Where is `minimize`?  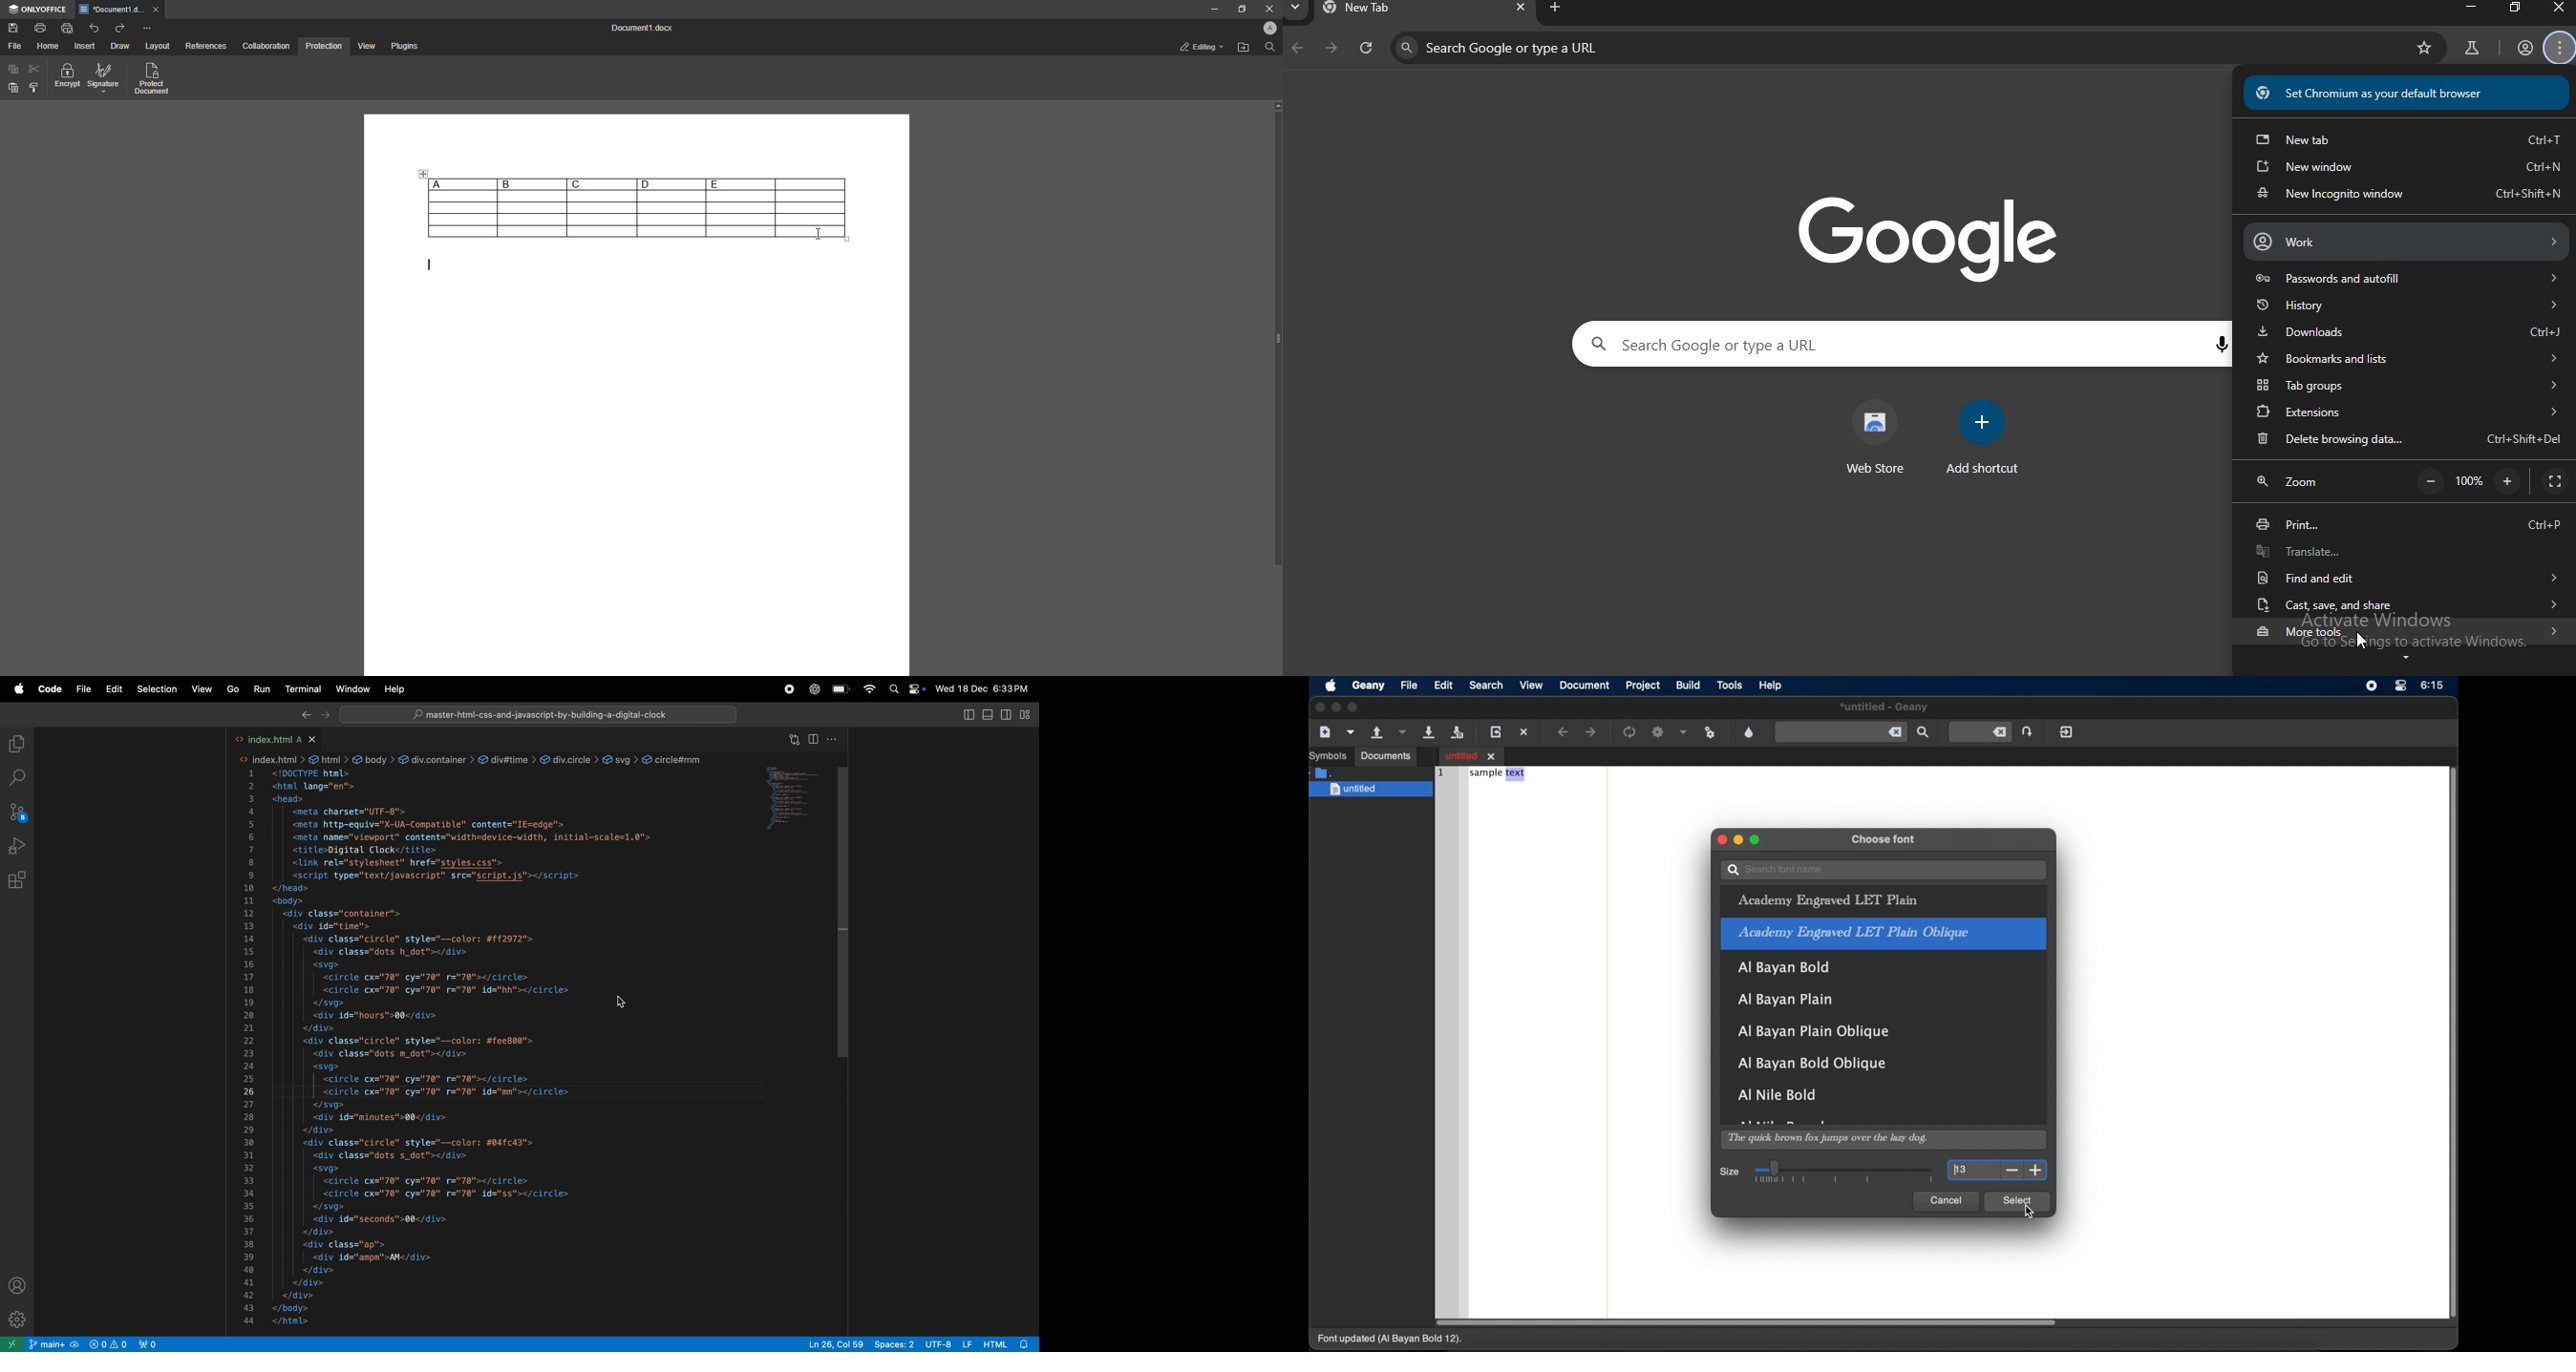 minimize is located at coordinates (1337, 707).